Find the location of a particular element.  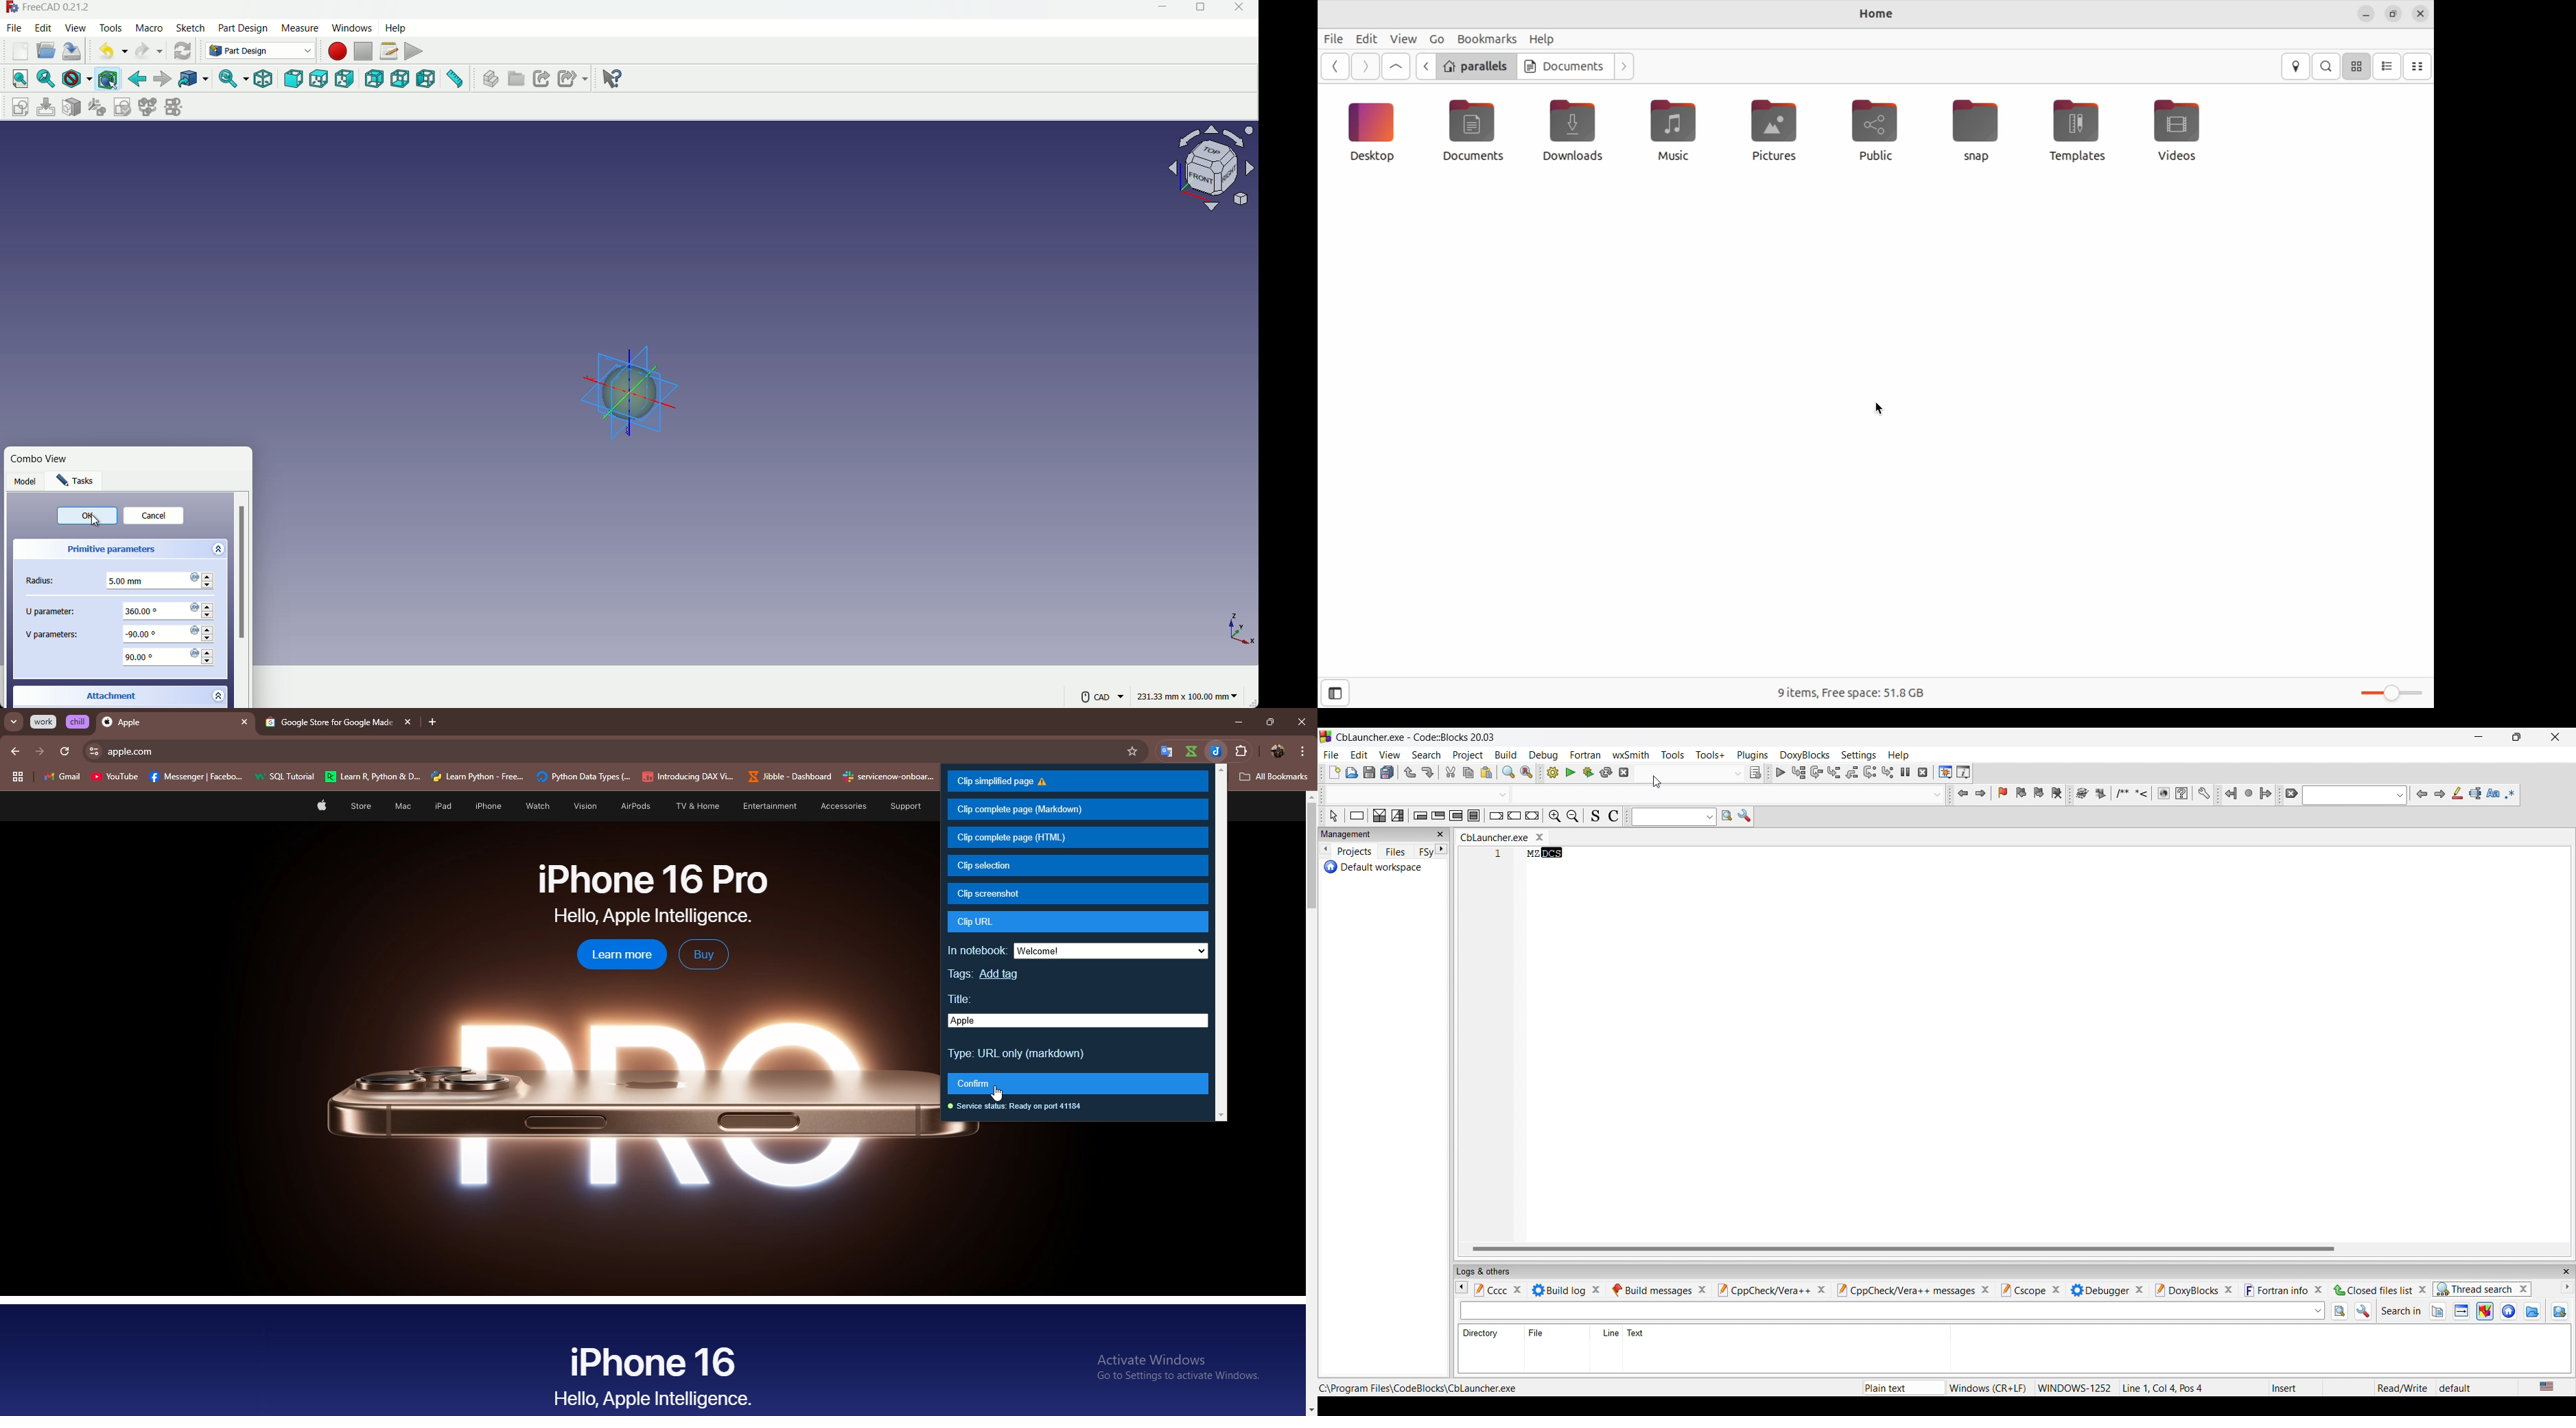

Activate Windows
Go to Settings to activate Windows. is located at coordinates (1173, 1369).